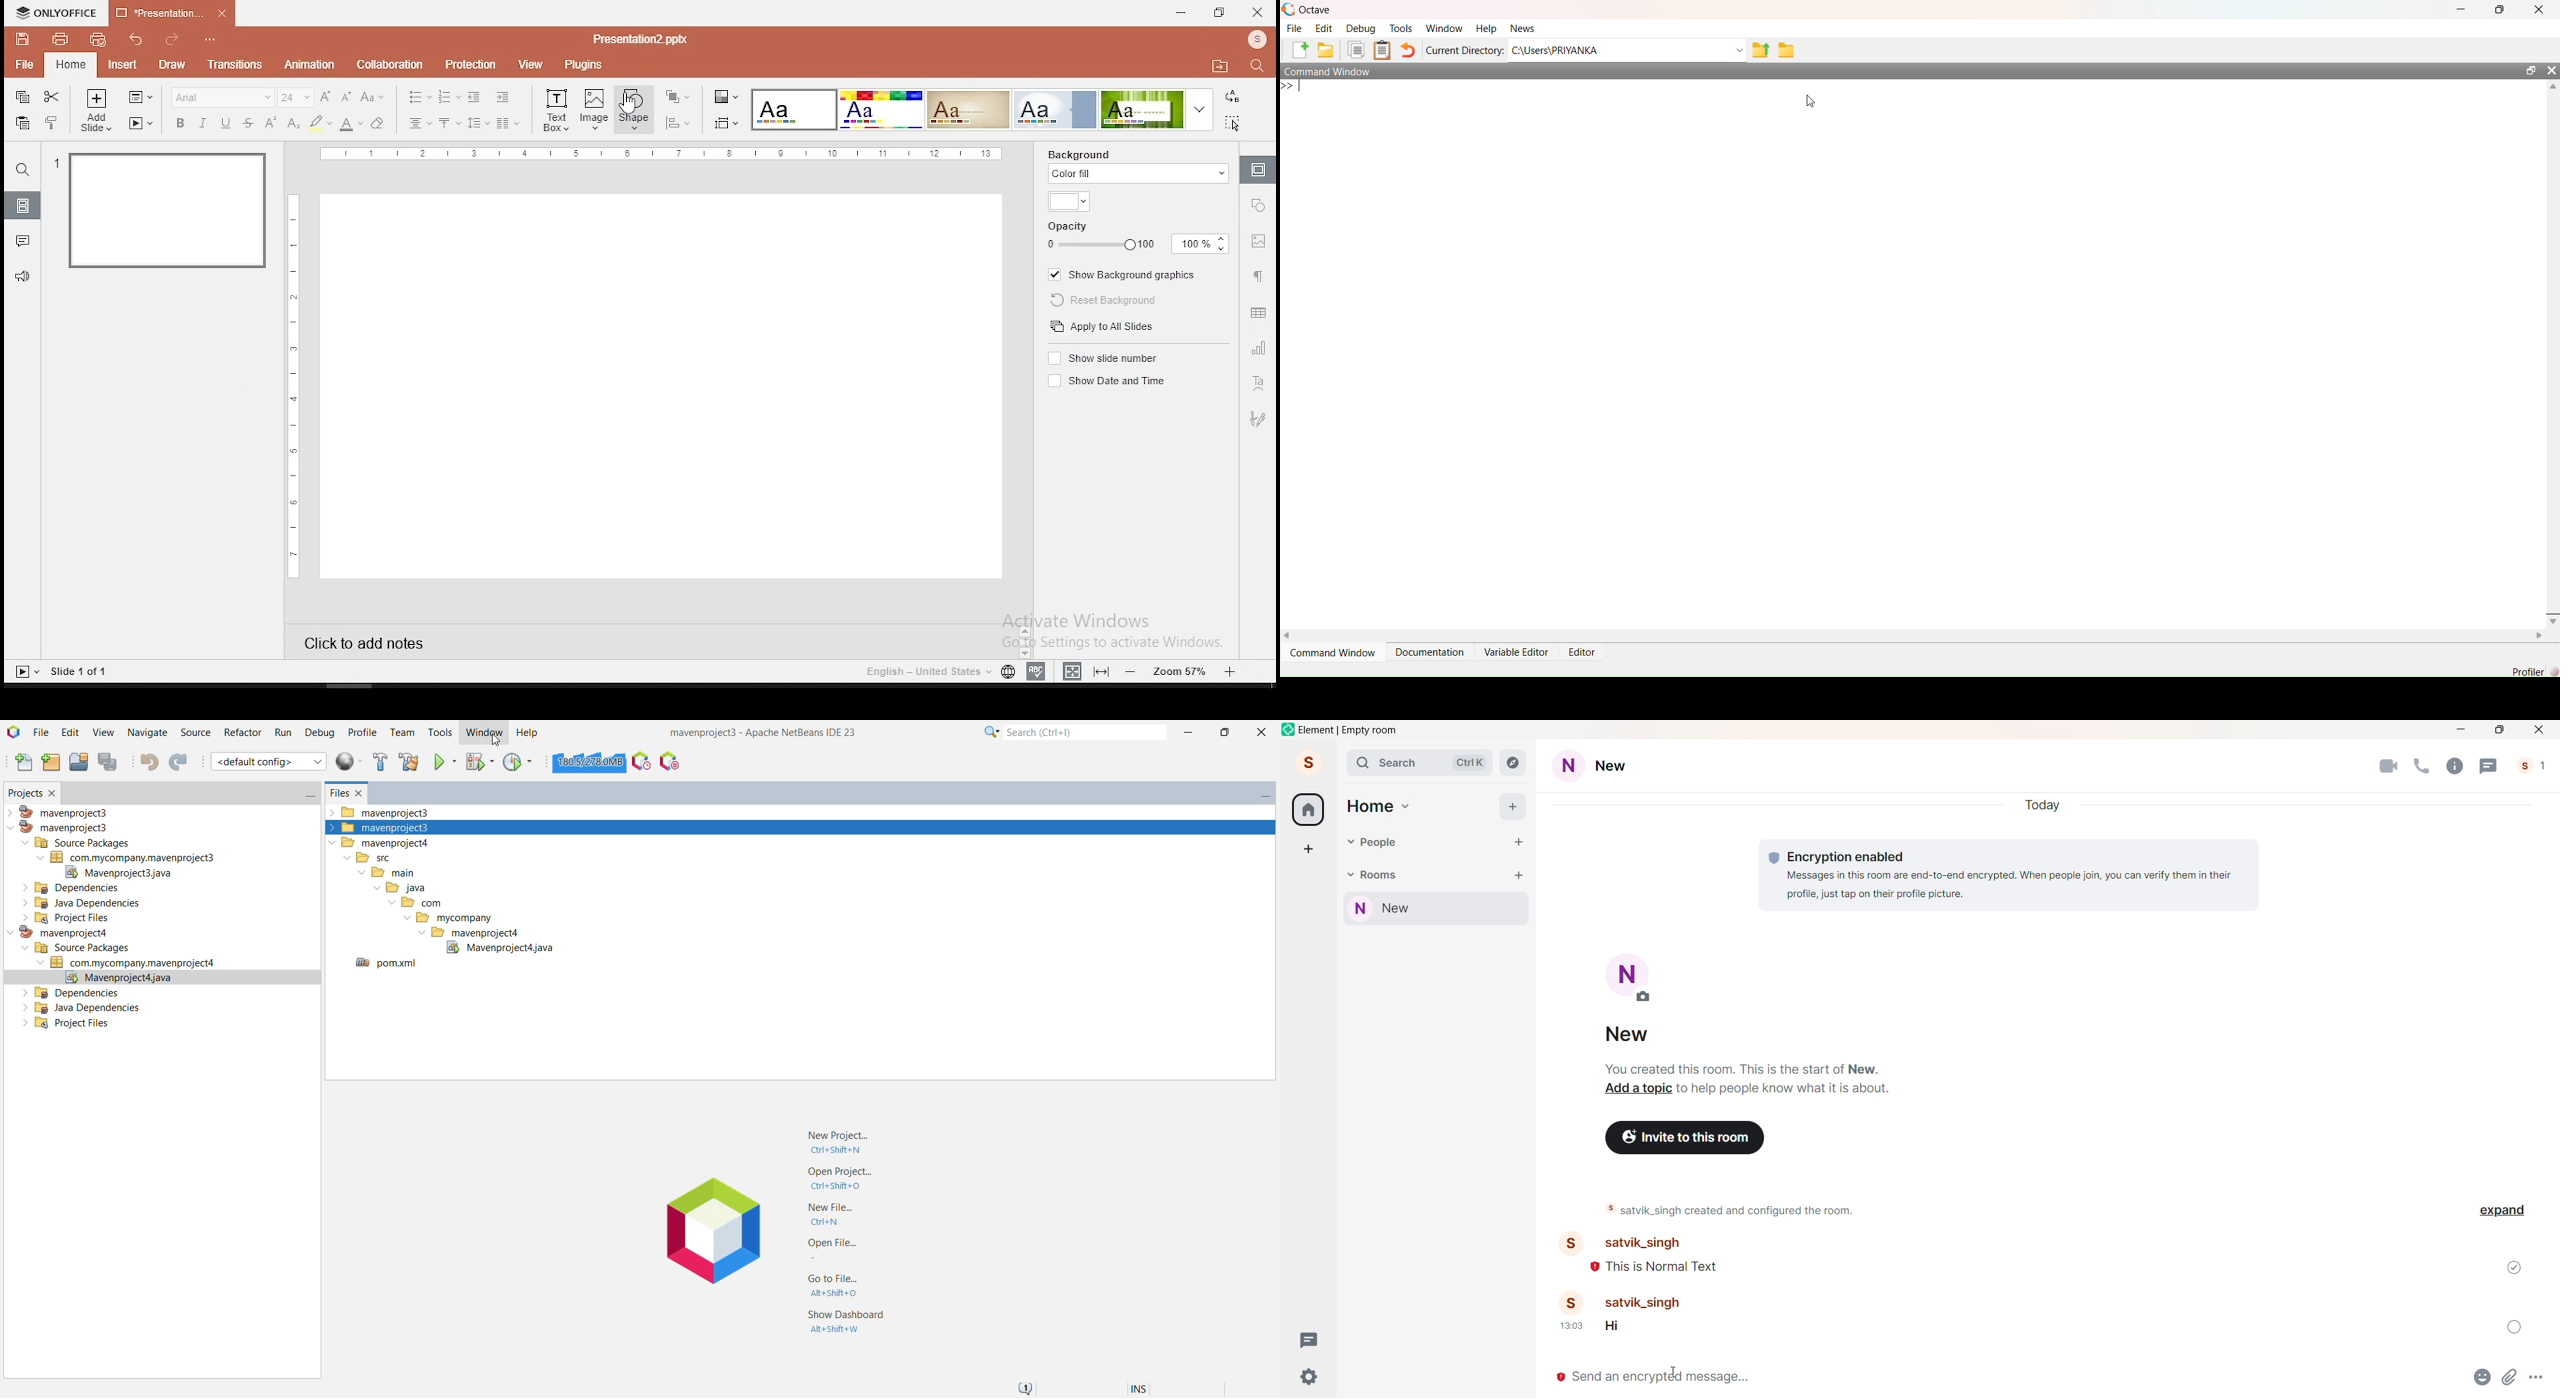 The image size is (2576, 1400). What do you see at coordinates (1331, 652) in the screenshot?
I see `Command Window` at bounding box center [1331, 652].